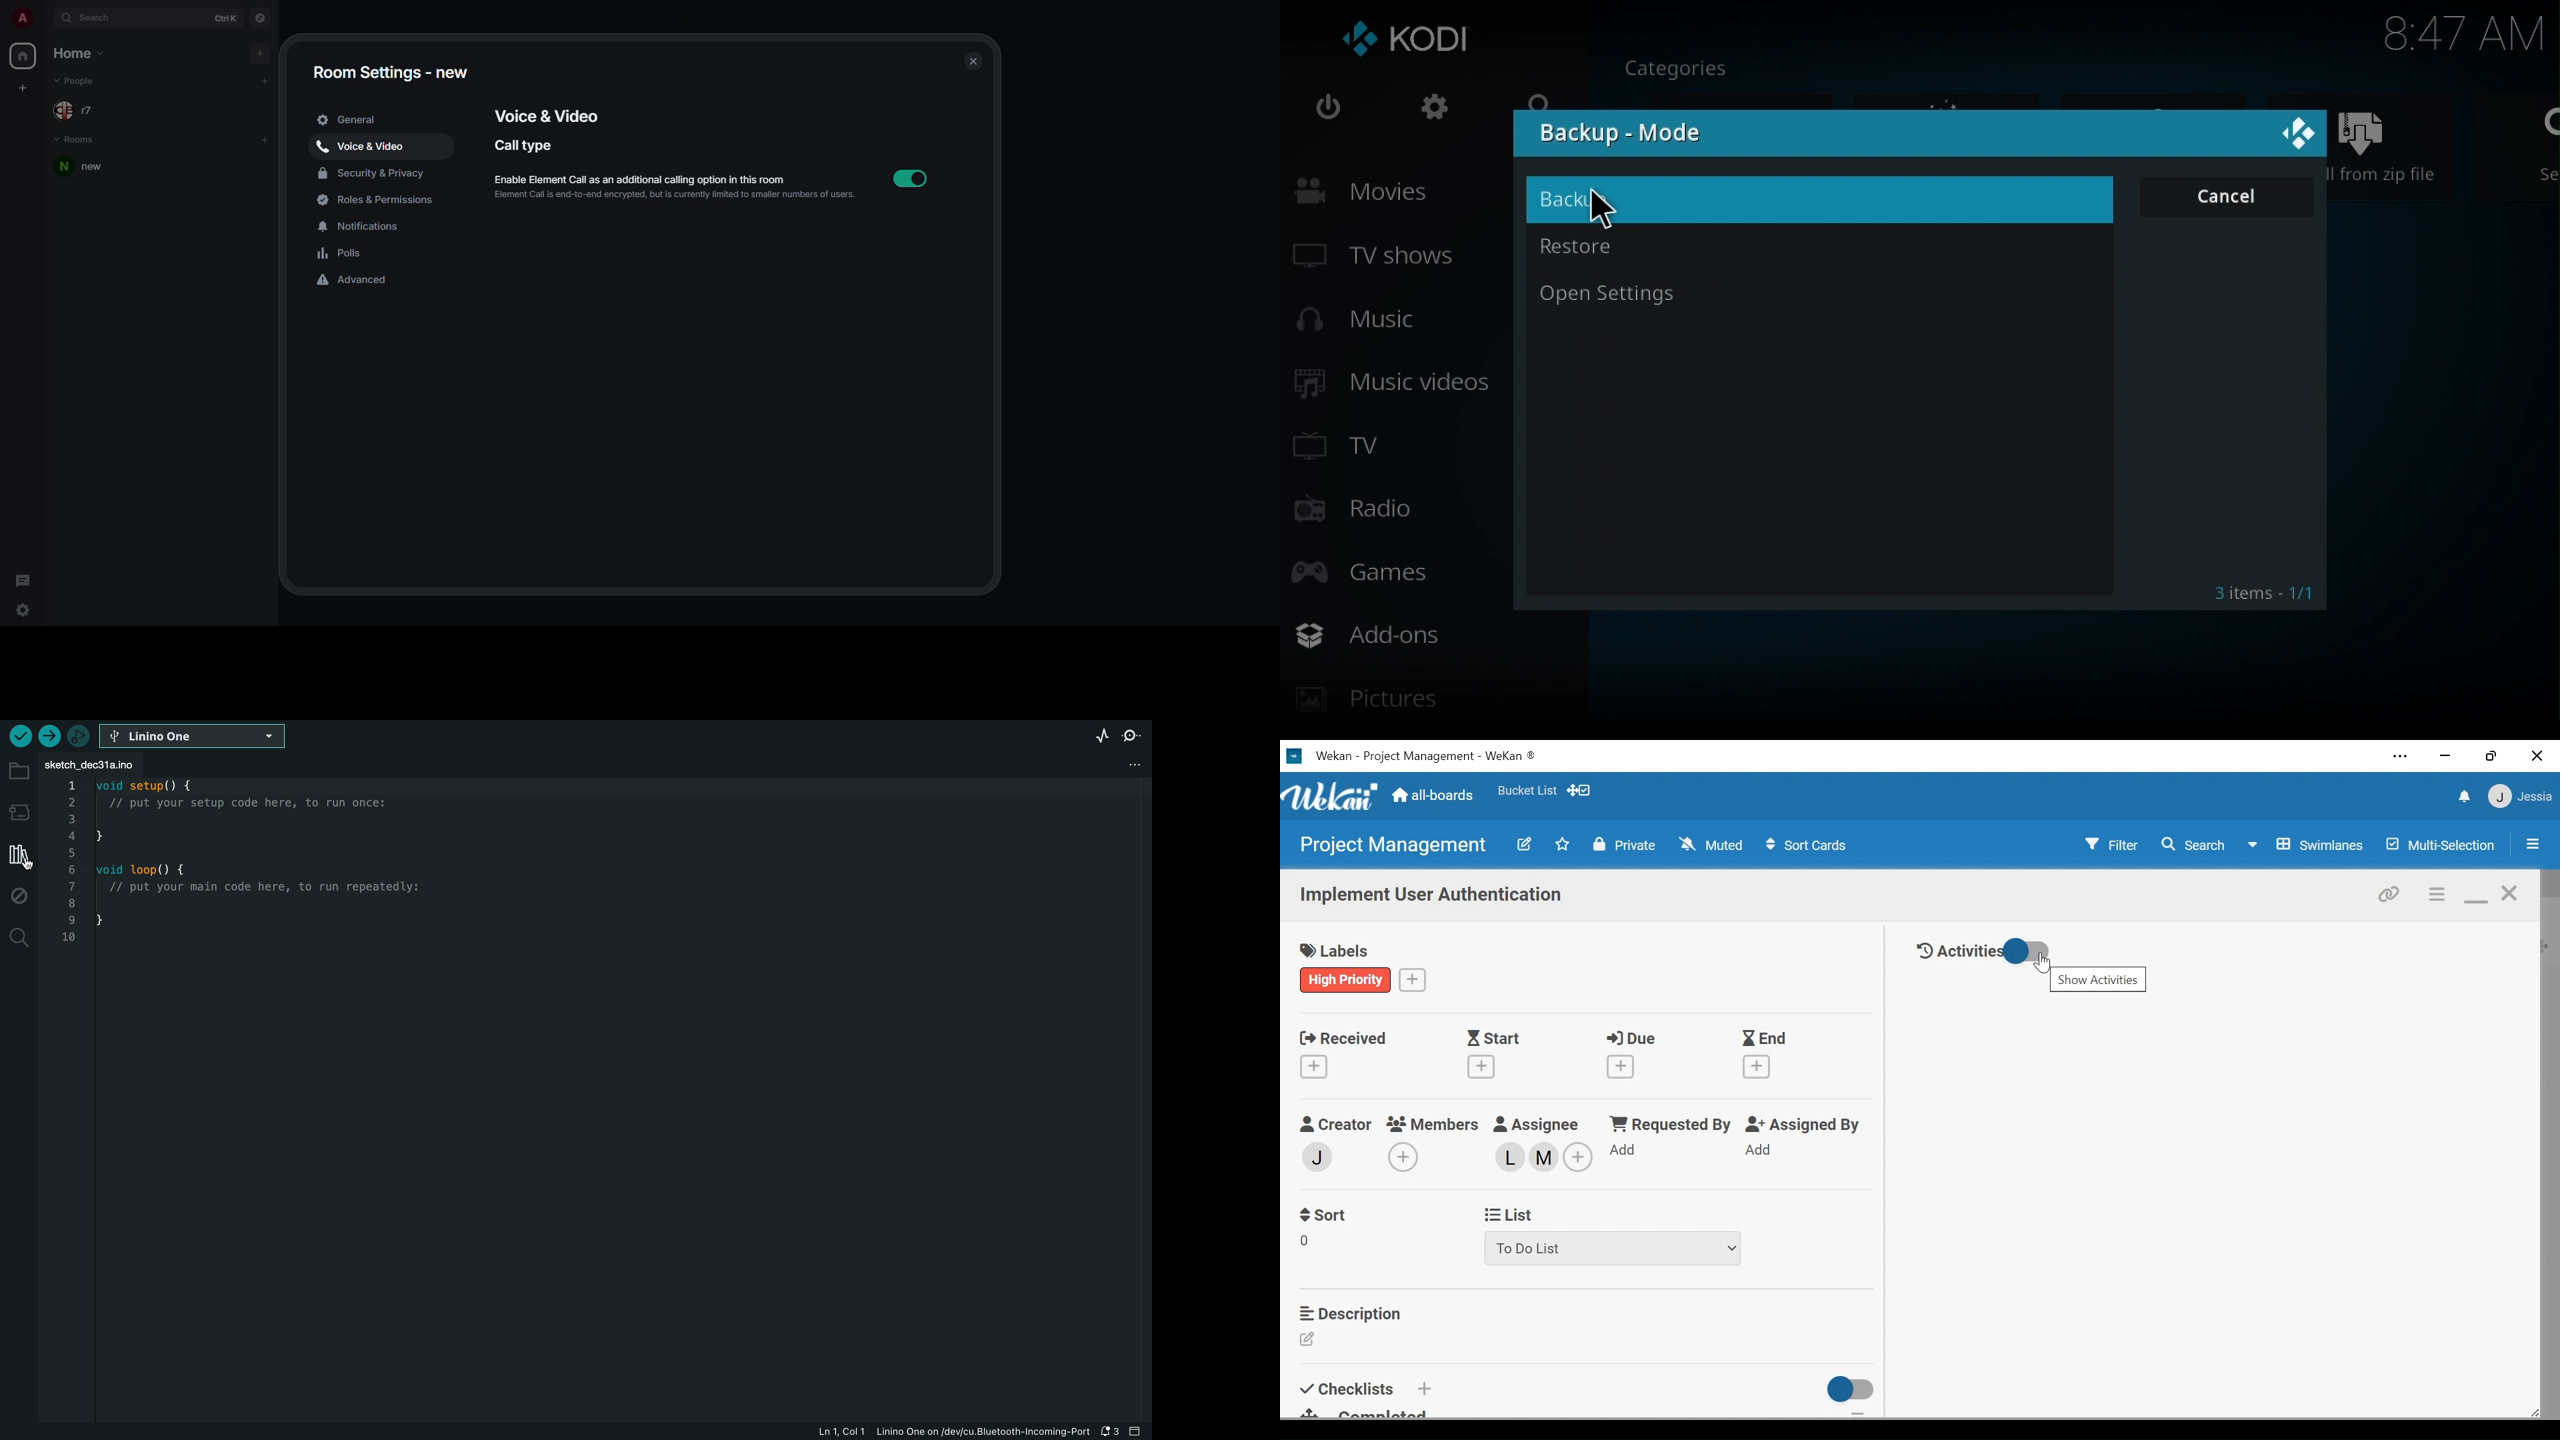 The width and height of the screenshot is (2576, 1456). What do you see at coordinates (343, 253) in the screenshot?
I see `polls` at bounding box center [343, 253].